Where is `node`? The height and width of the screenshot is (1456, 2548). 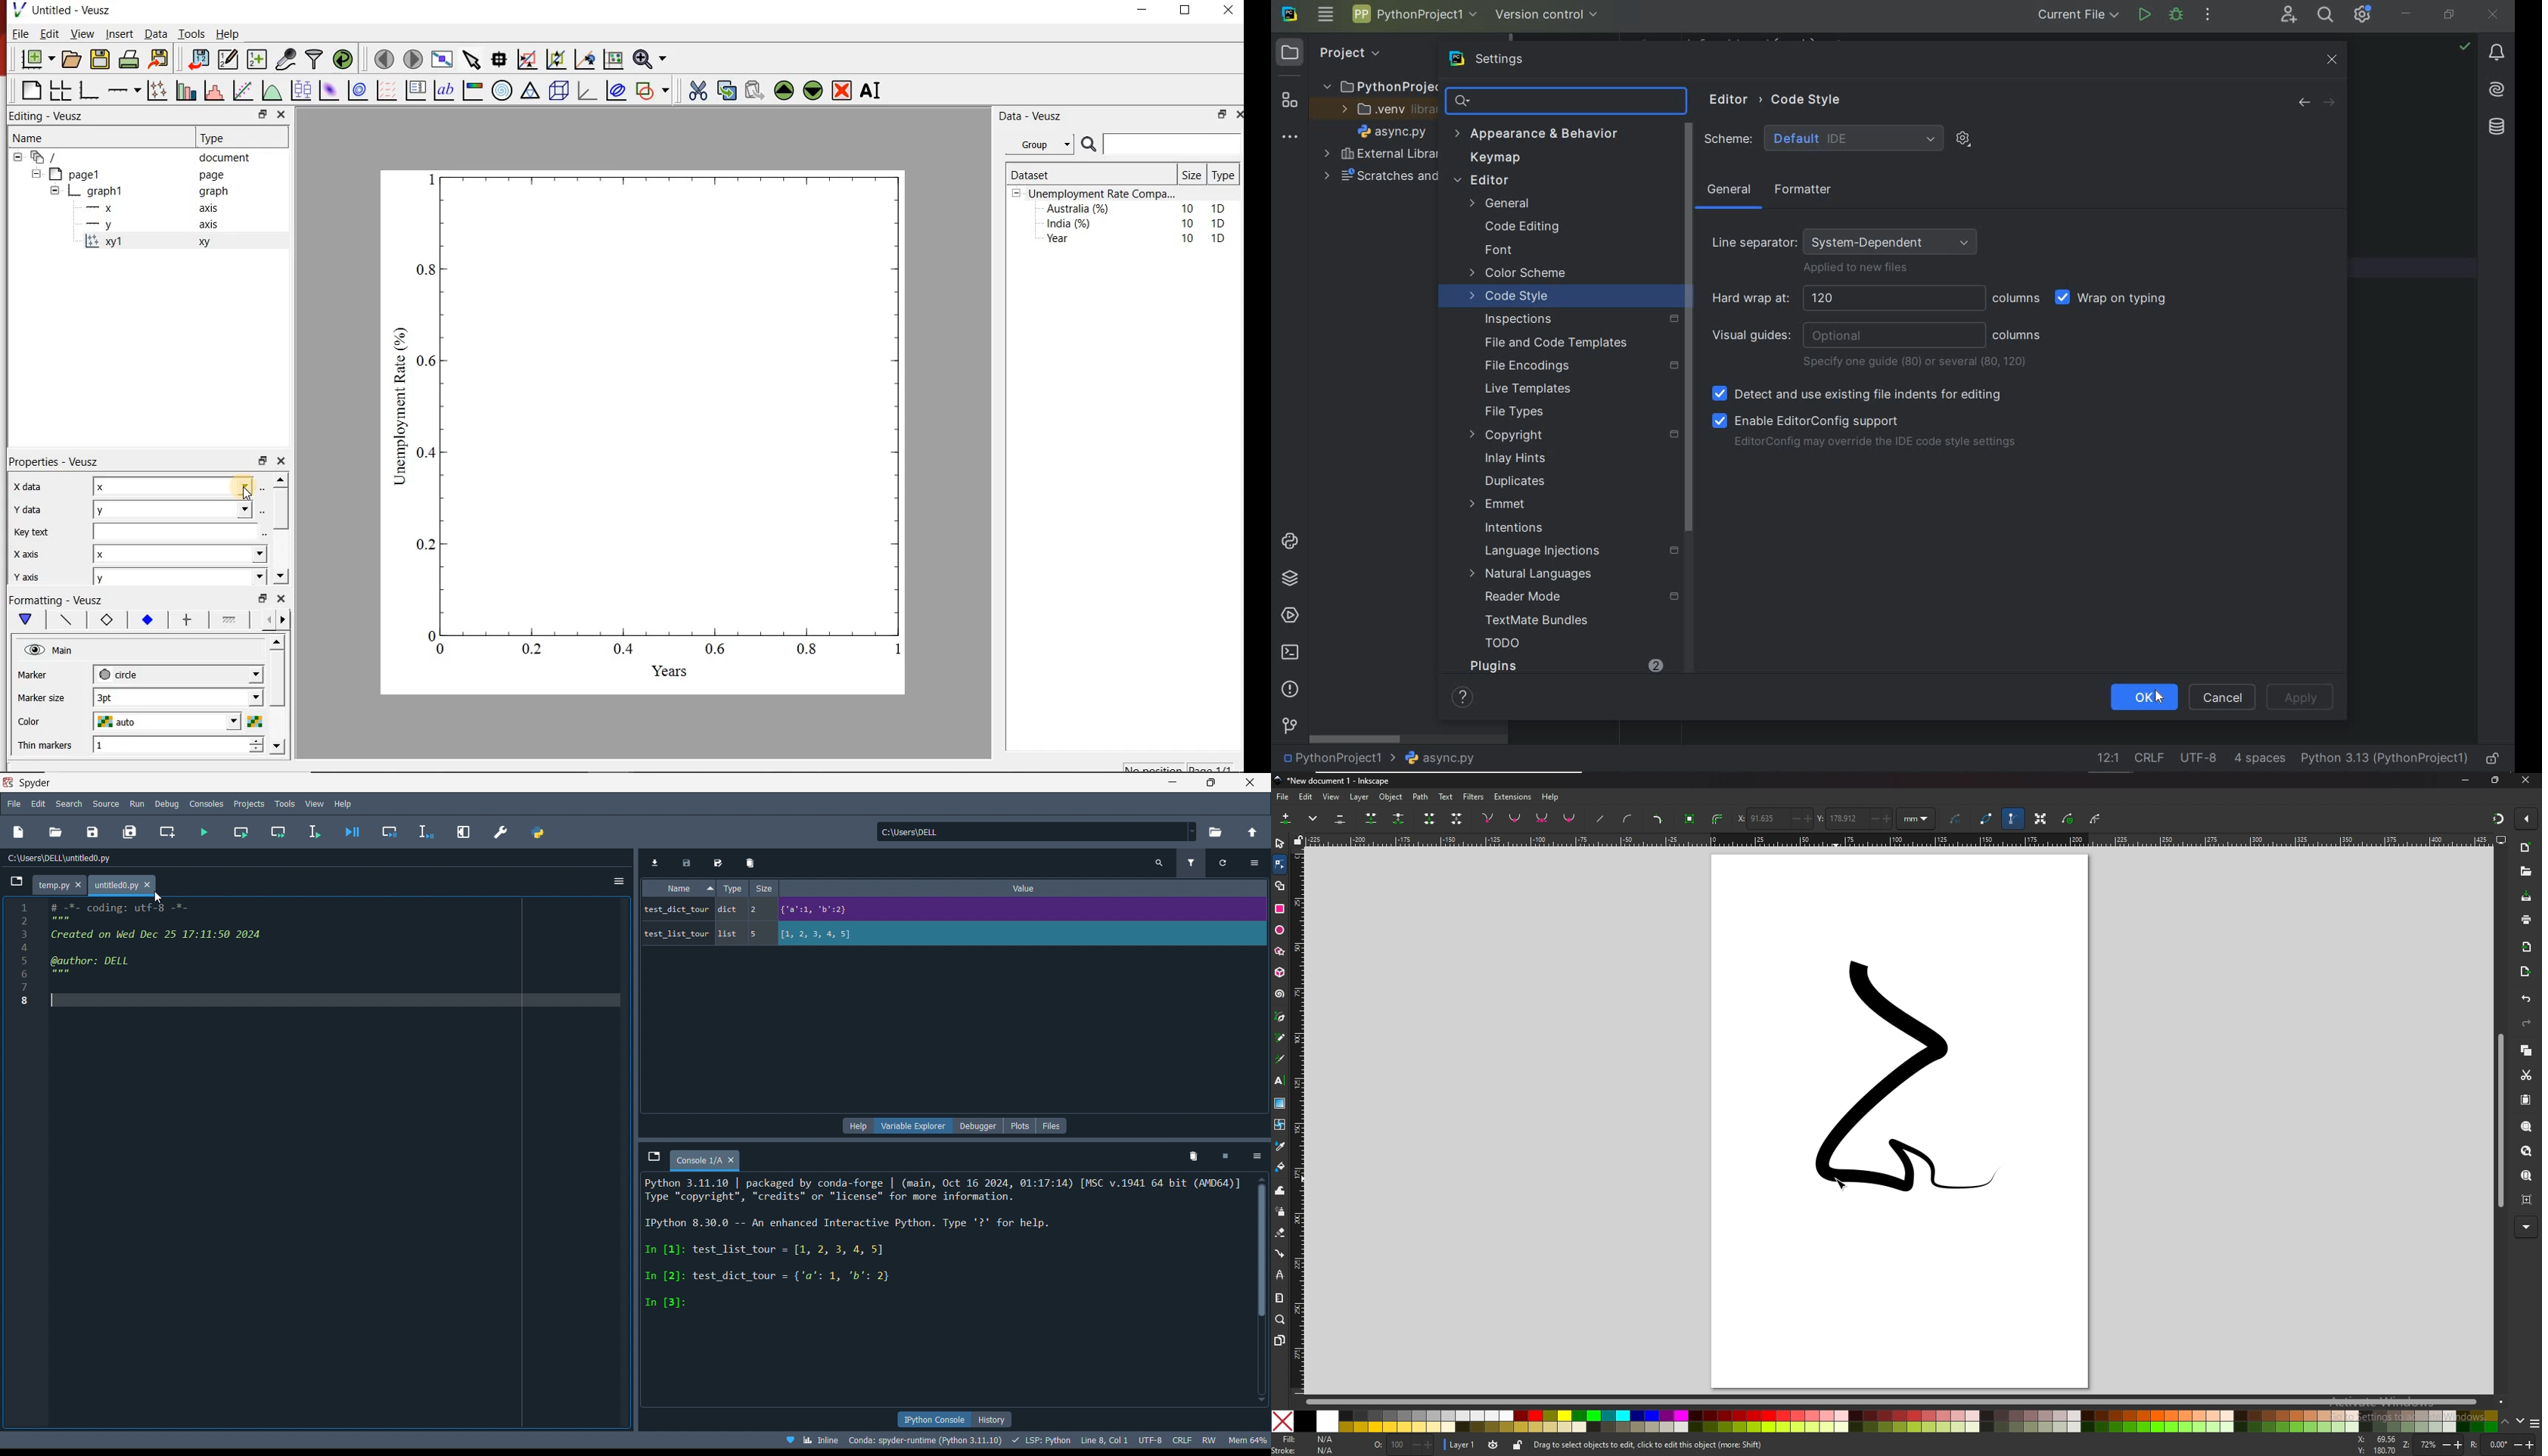 node is located at coordinates (1280, 864).